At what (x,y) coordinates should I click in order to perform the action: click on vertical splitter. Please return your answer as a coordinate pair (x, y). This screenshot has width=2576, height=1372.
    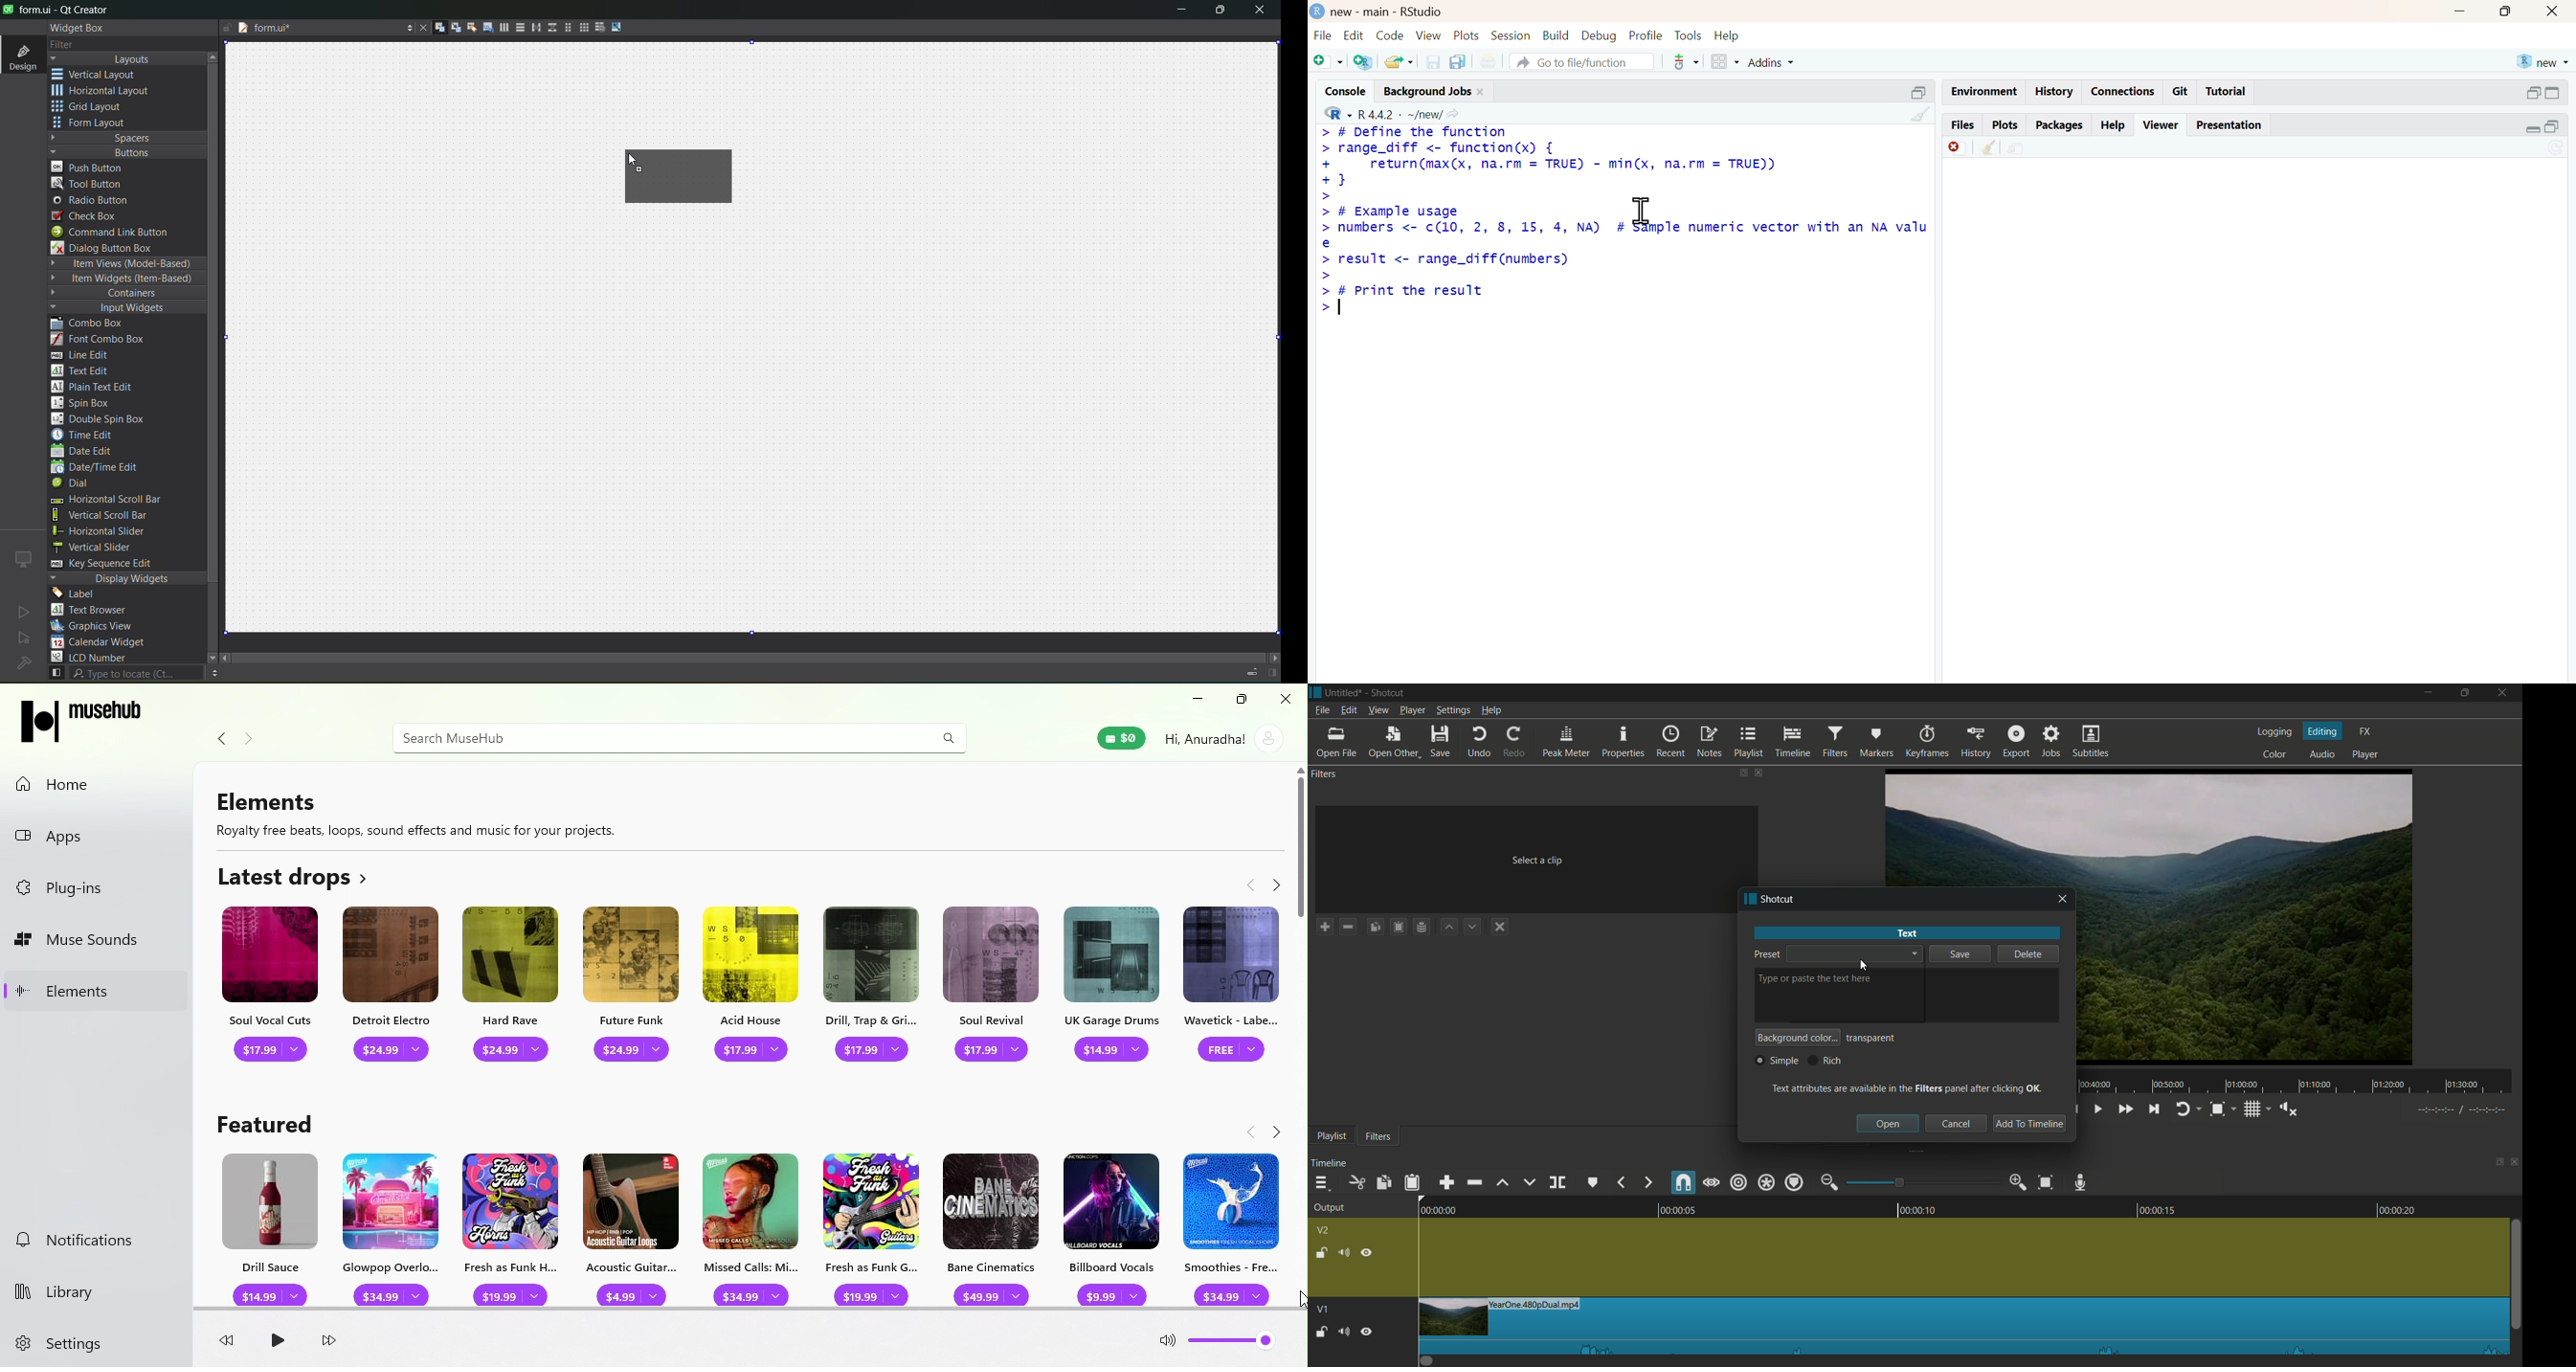
    Looking at the image, I should click on (551, 30).